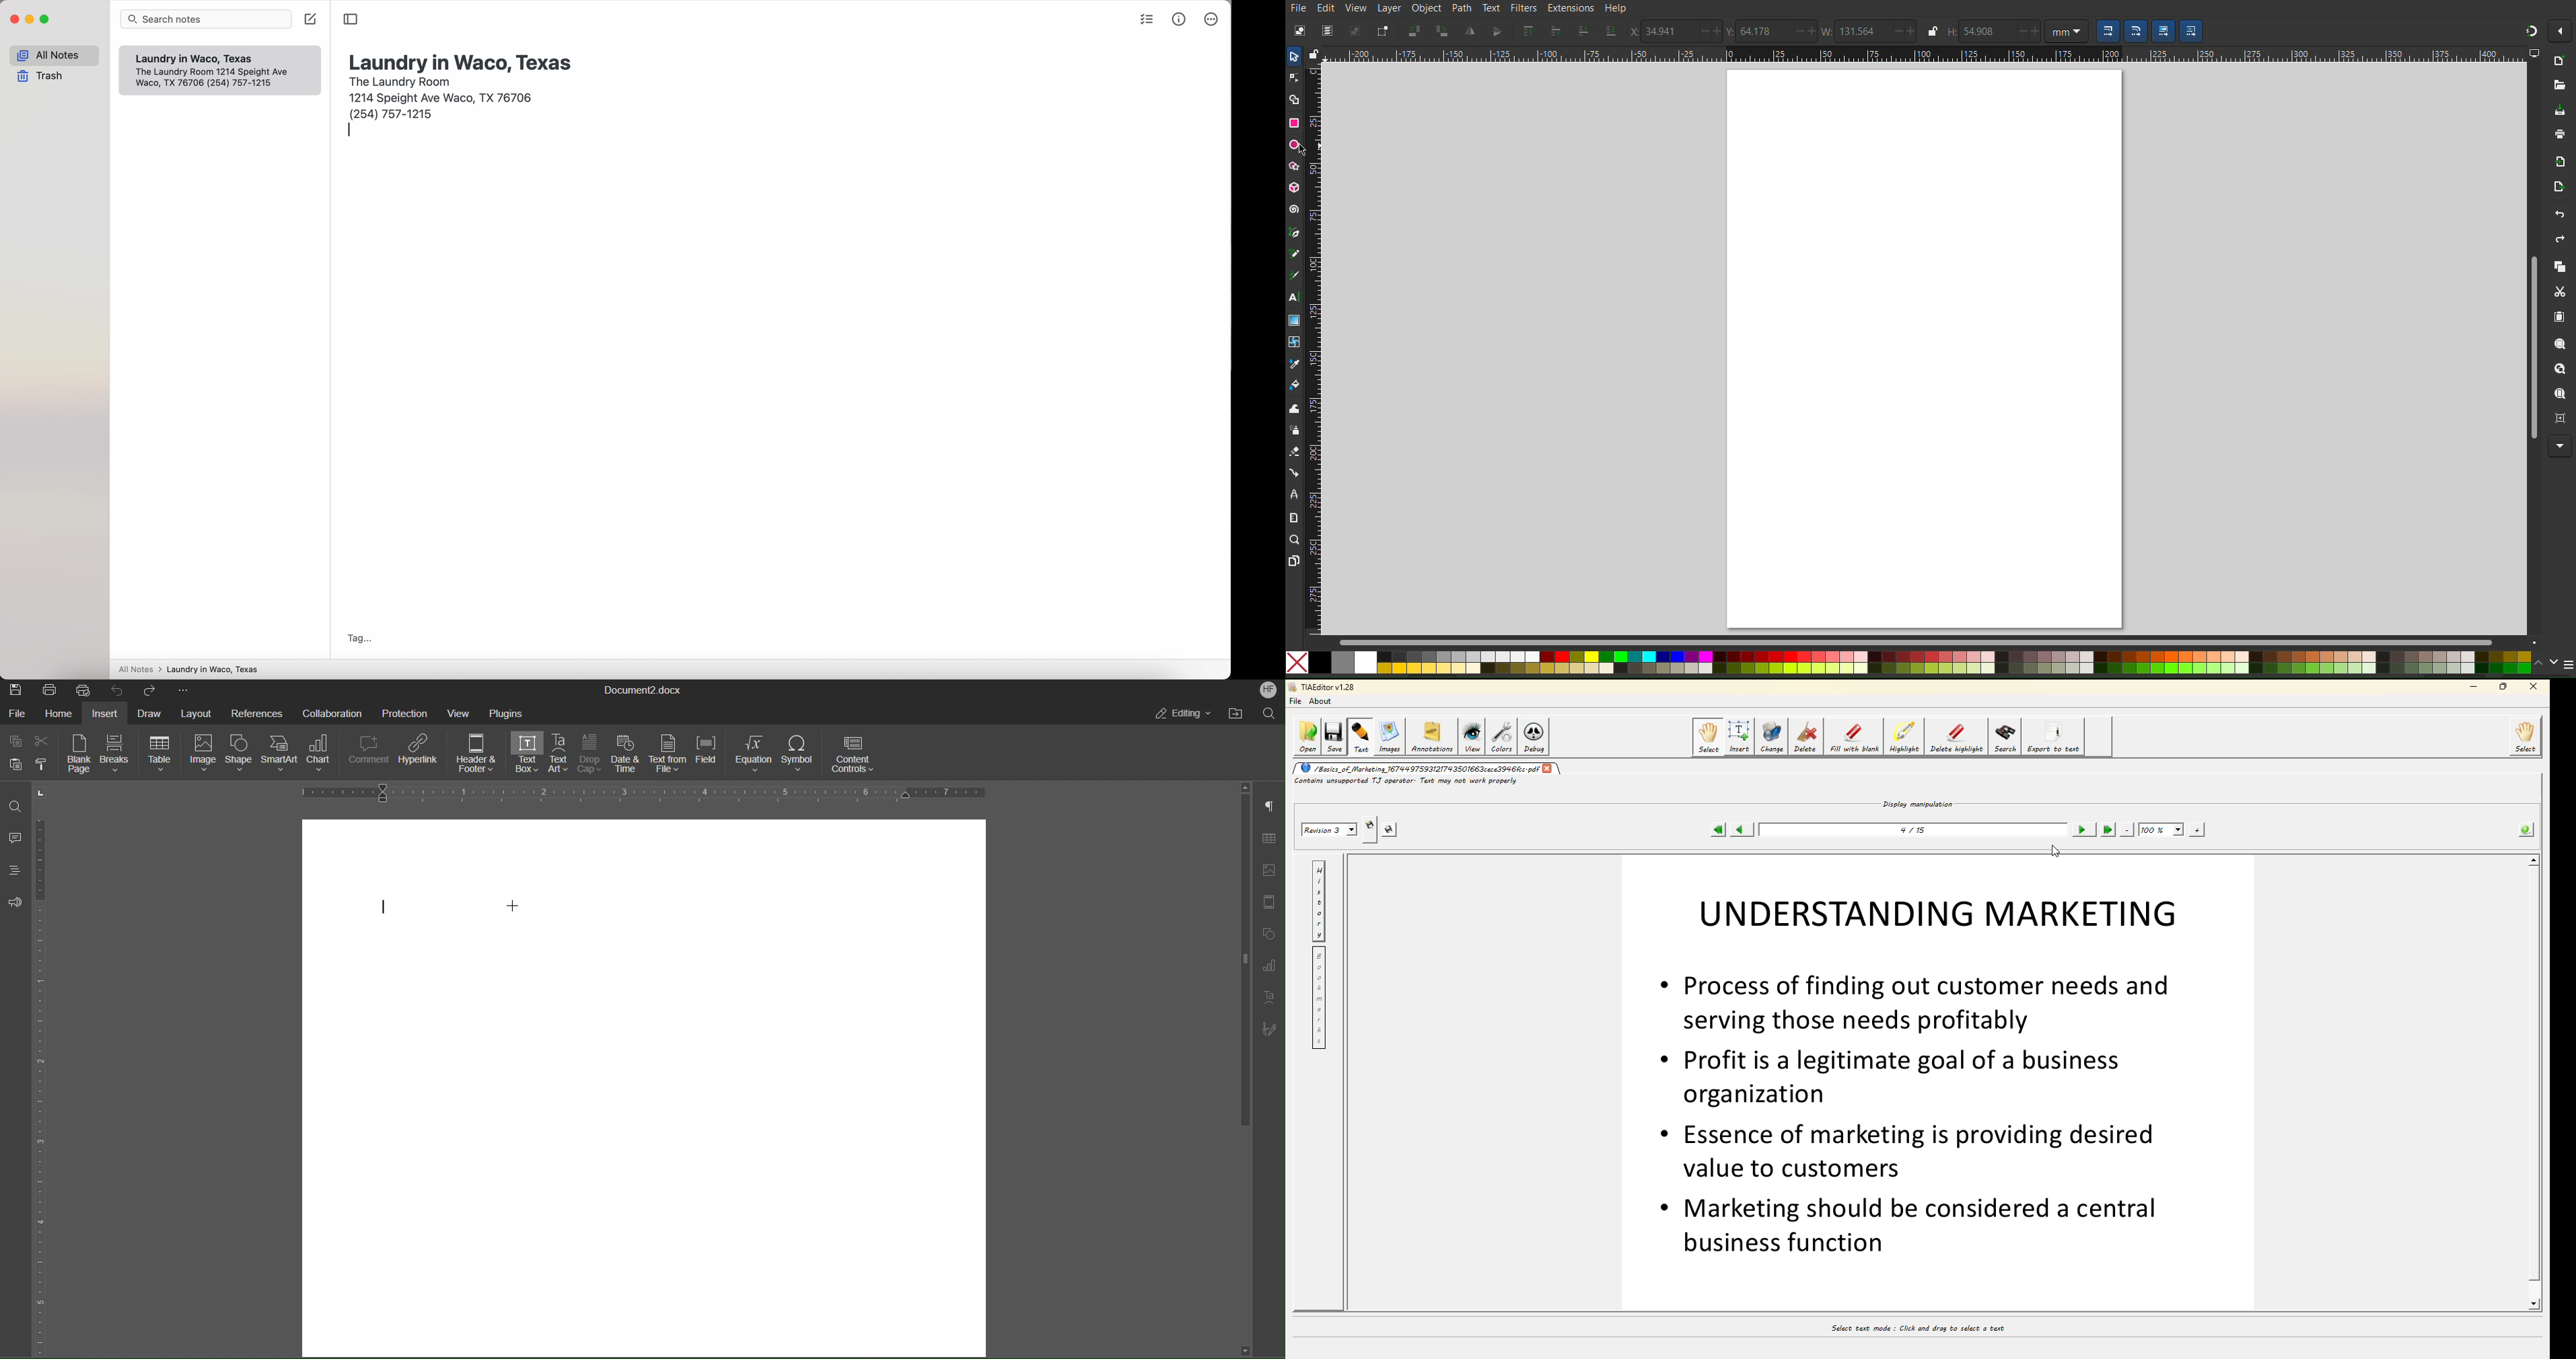 This screenshot has height=1372, width=2576. What do you see at coordinates (560, 754) in the screenshot?
I see `Text Art` at bounding box center [560, 754].